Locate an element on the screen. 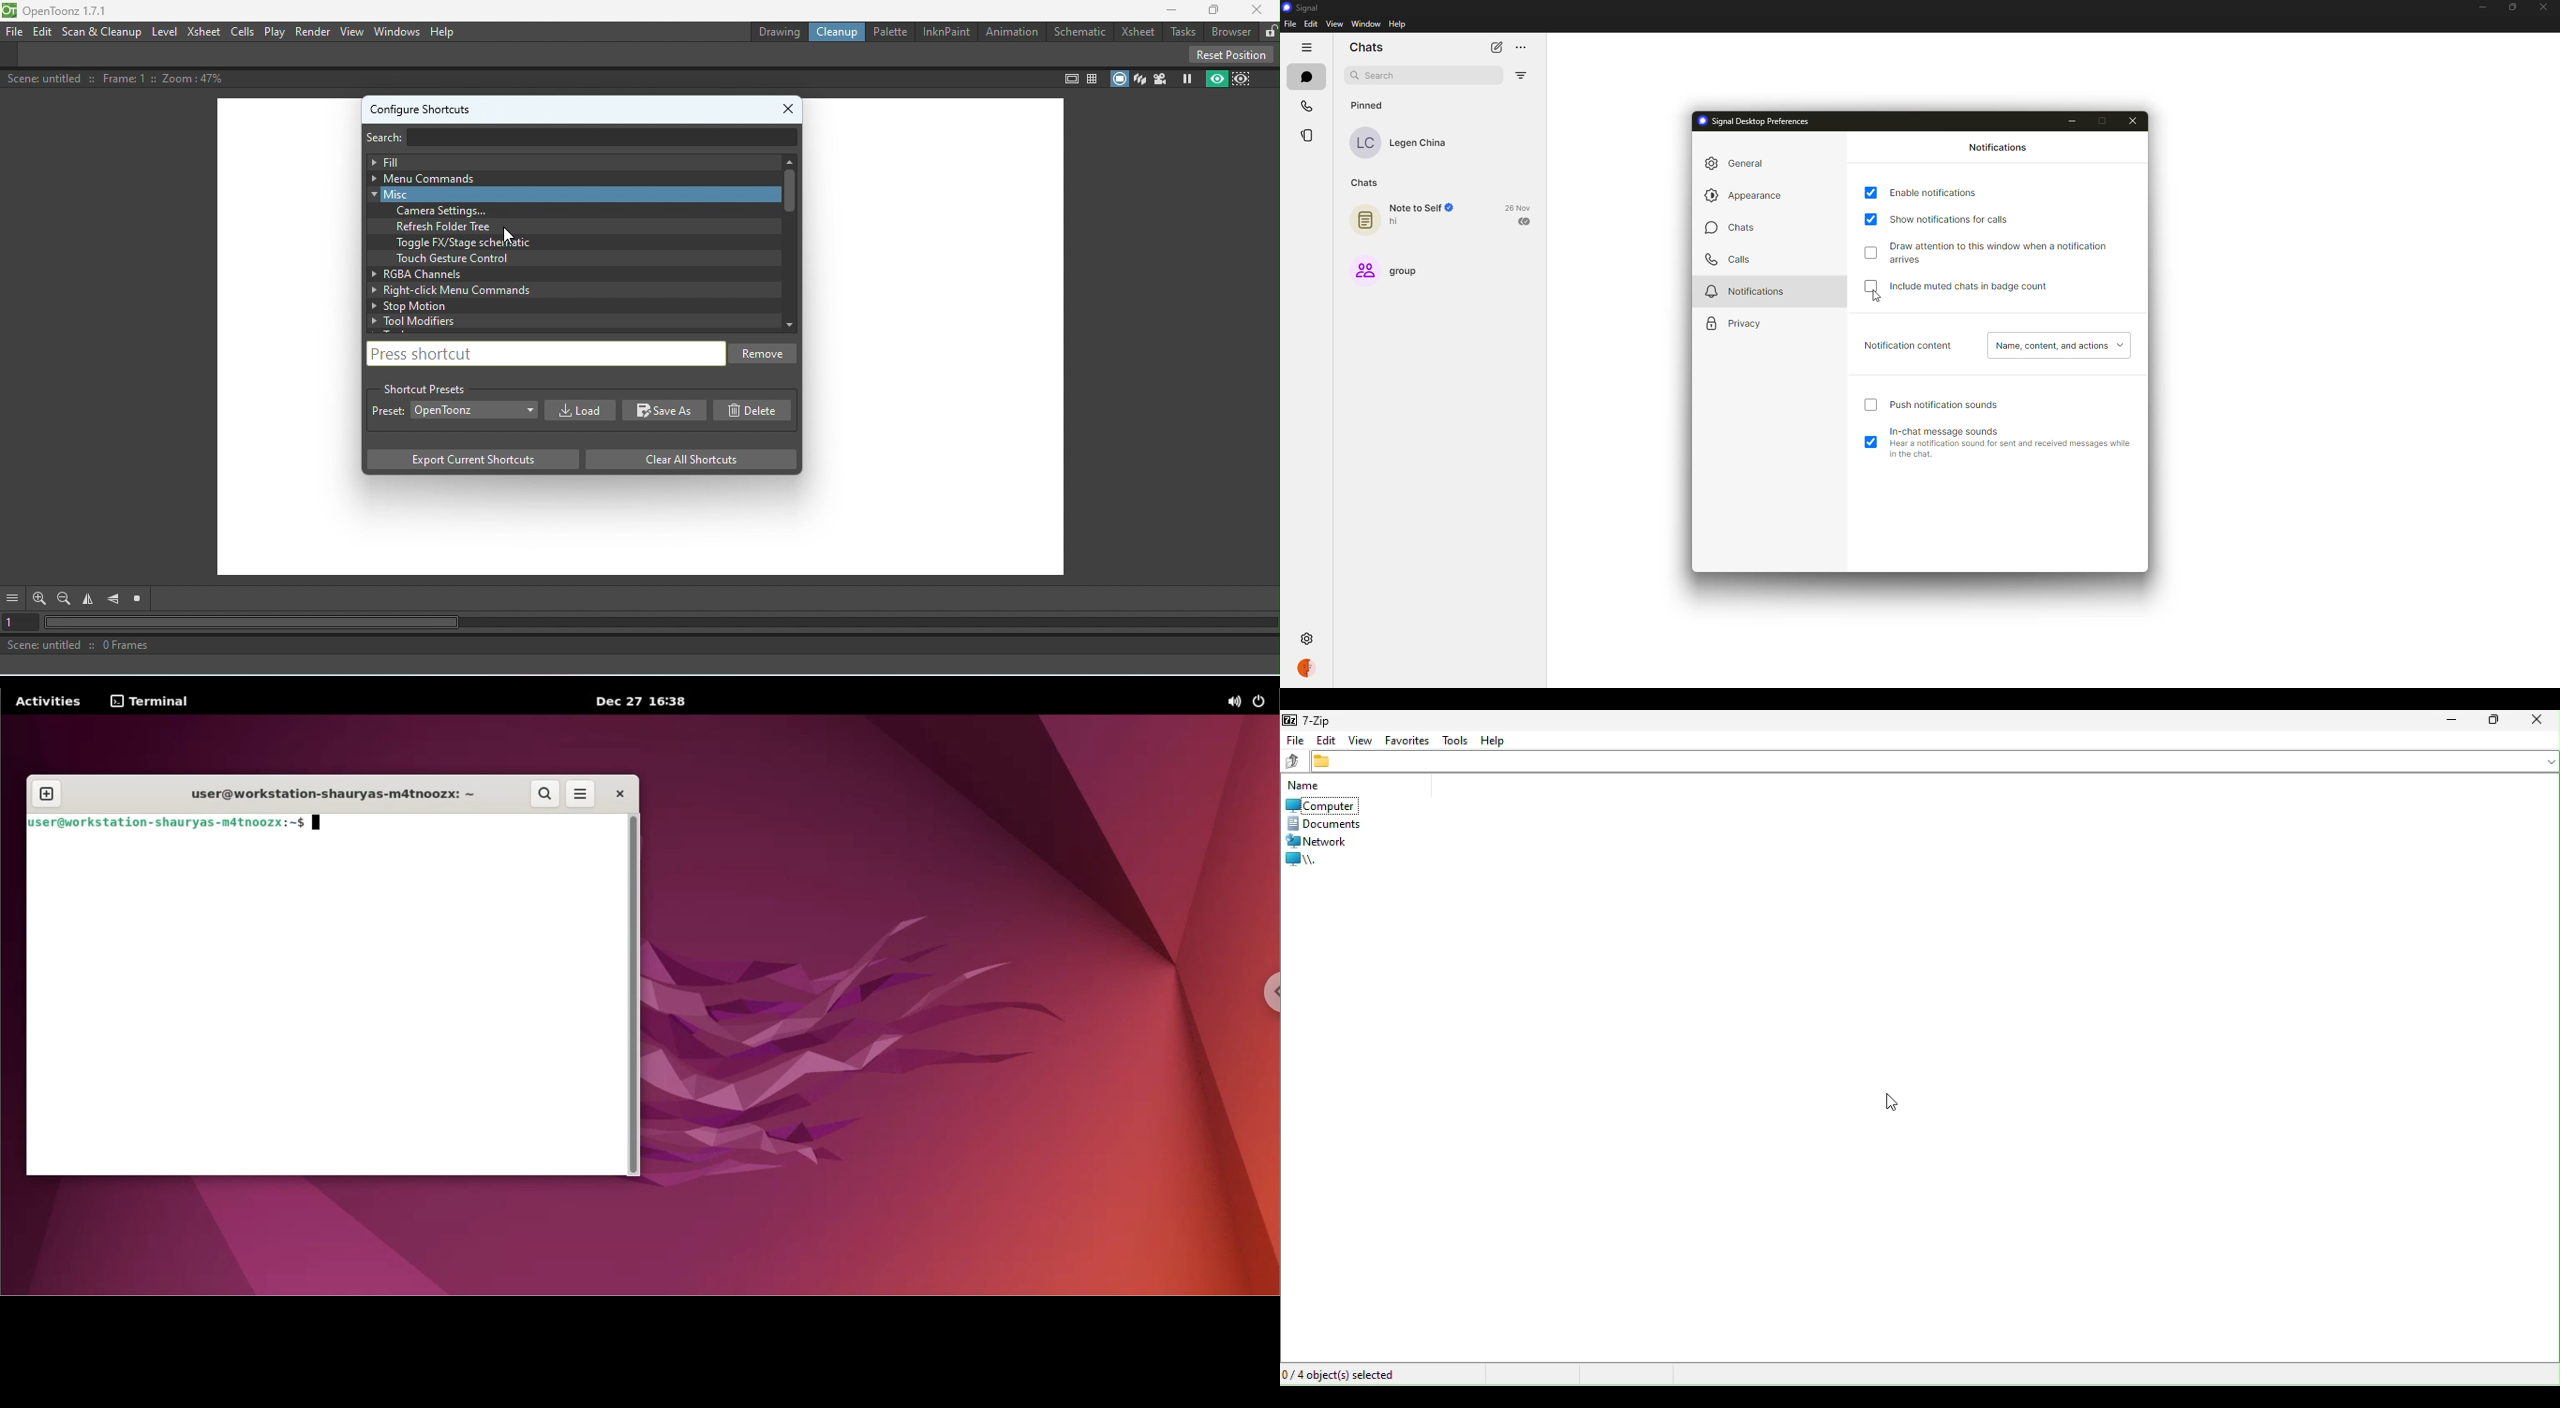 The height and width of the screenshot is (1428, 2576). favourite is located at coordinates (1406, 740).